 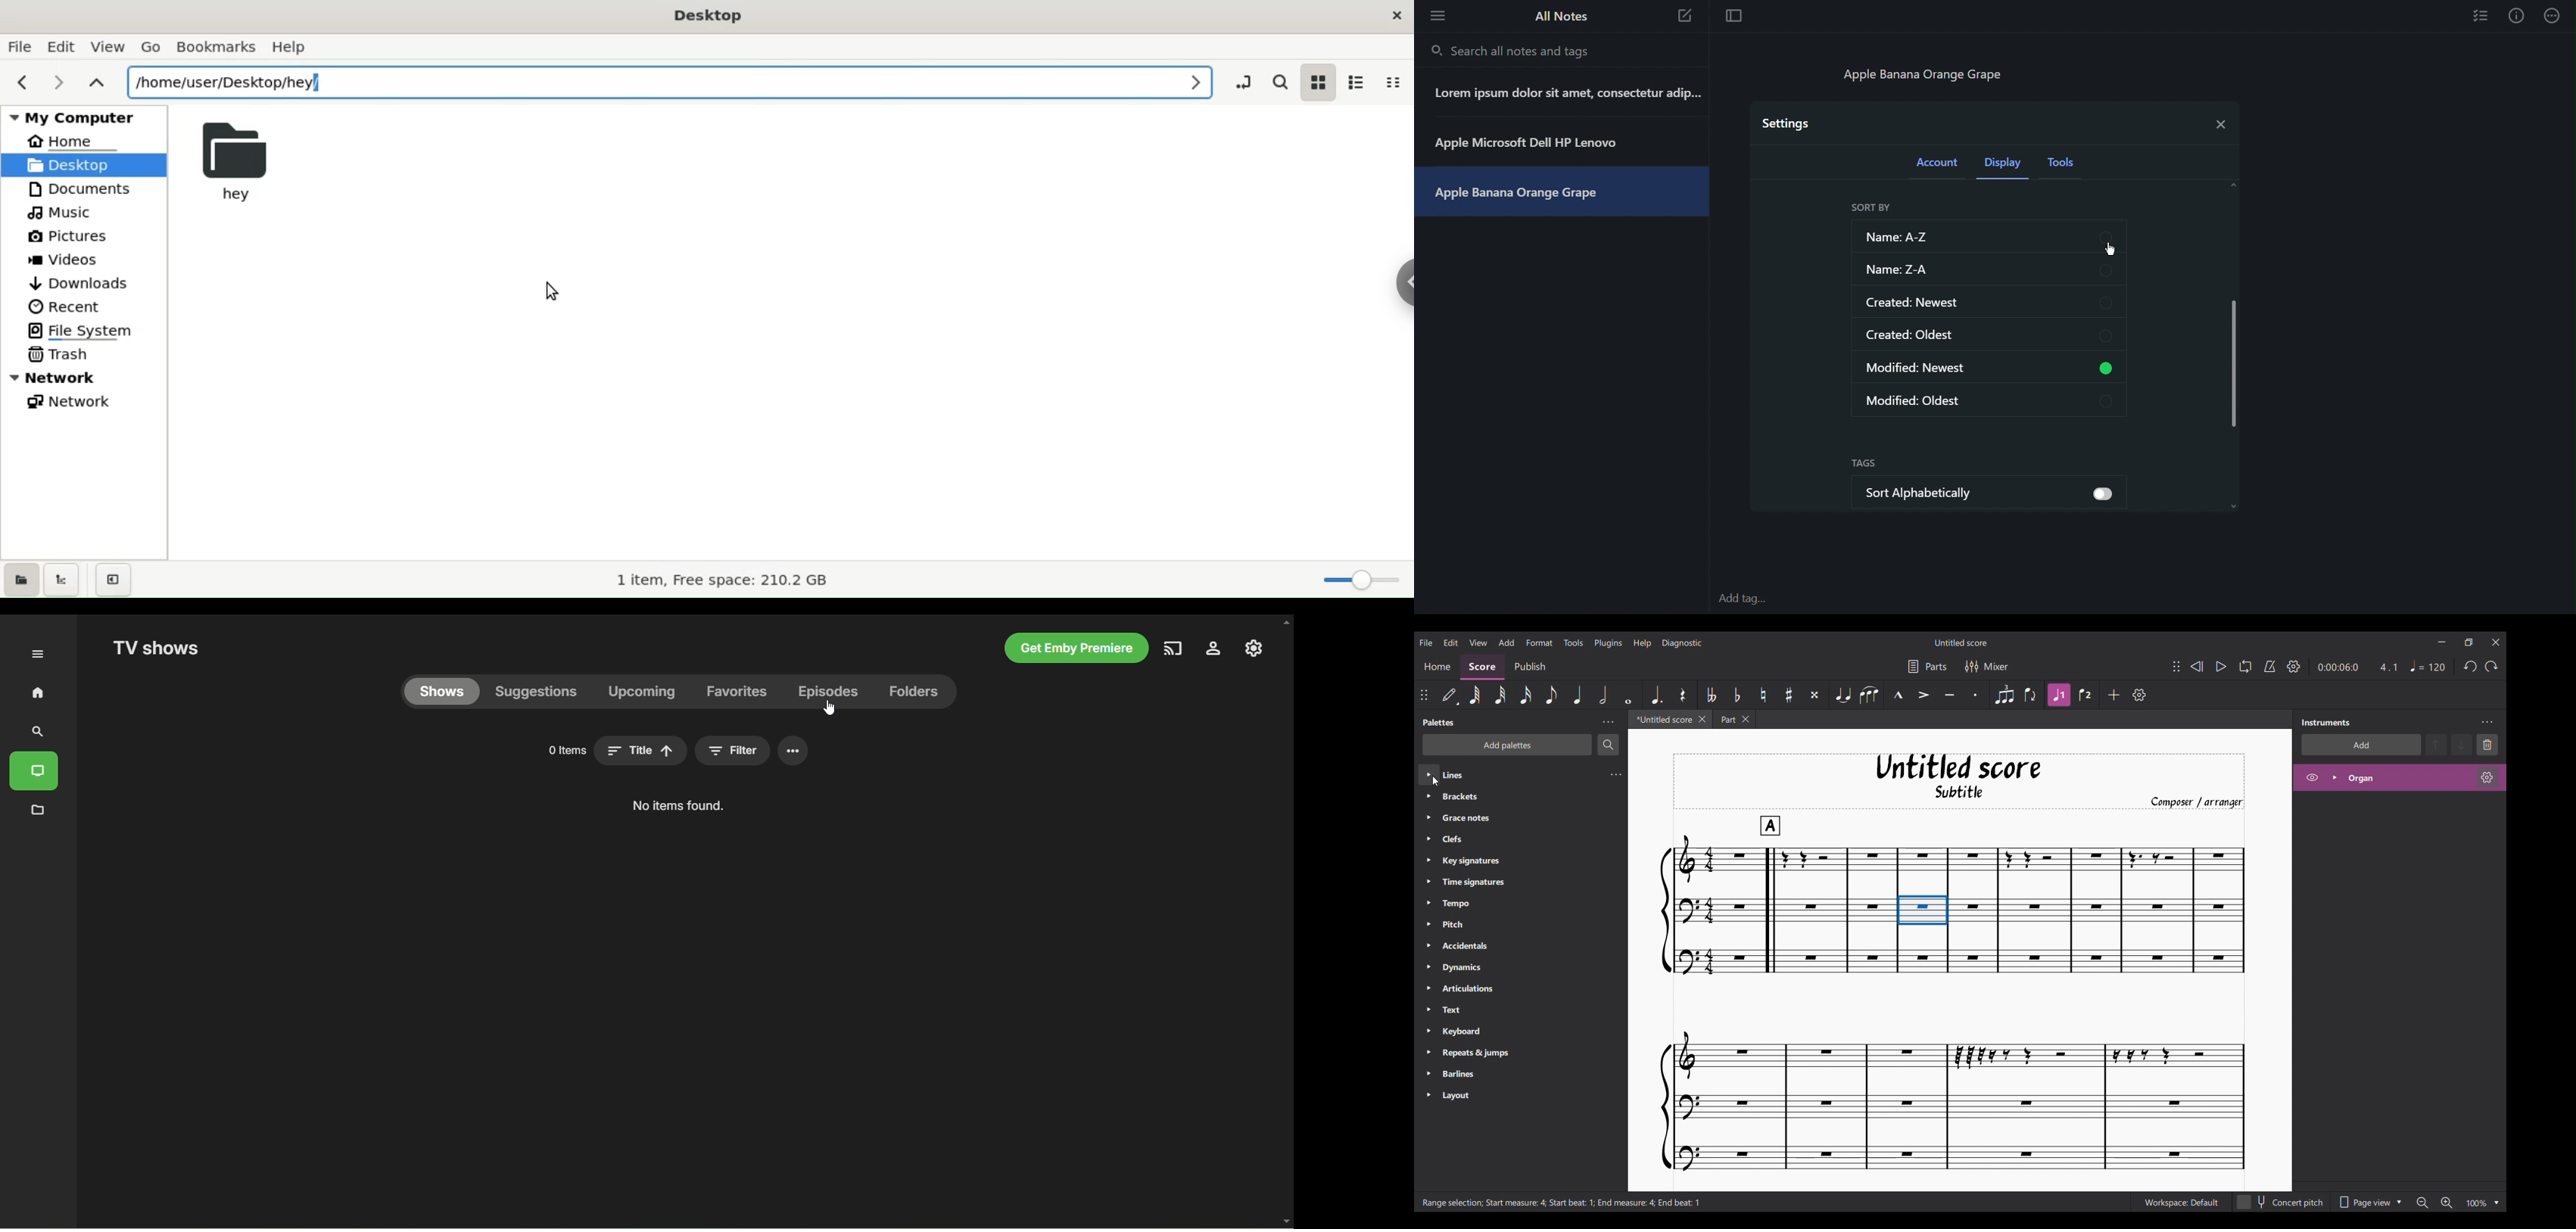 What do you see at coordinates (1603, 695) in the screenshot?
I see `Half note` at bounding box center [1603, 695].